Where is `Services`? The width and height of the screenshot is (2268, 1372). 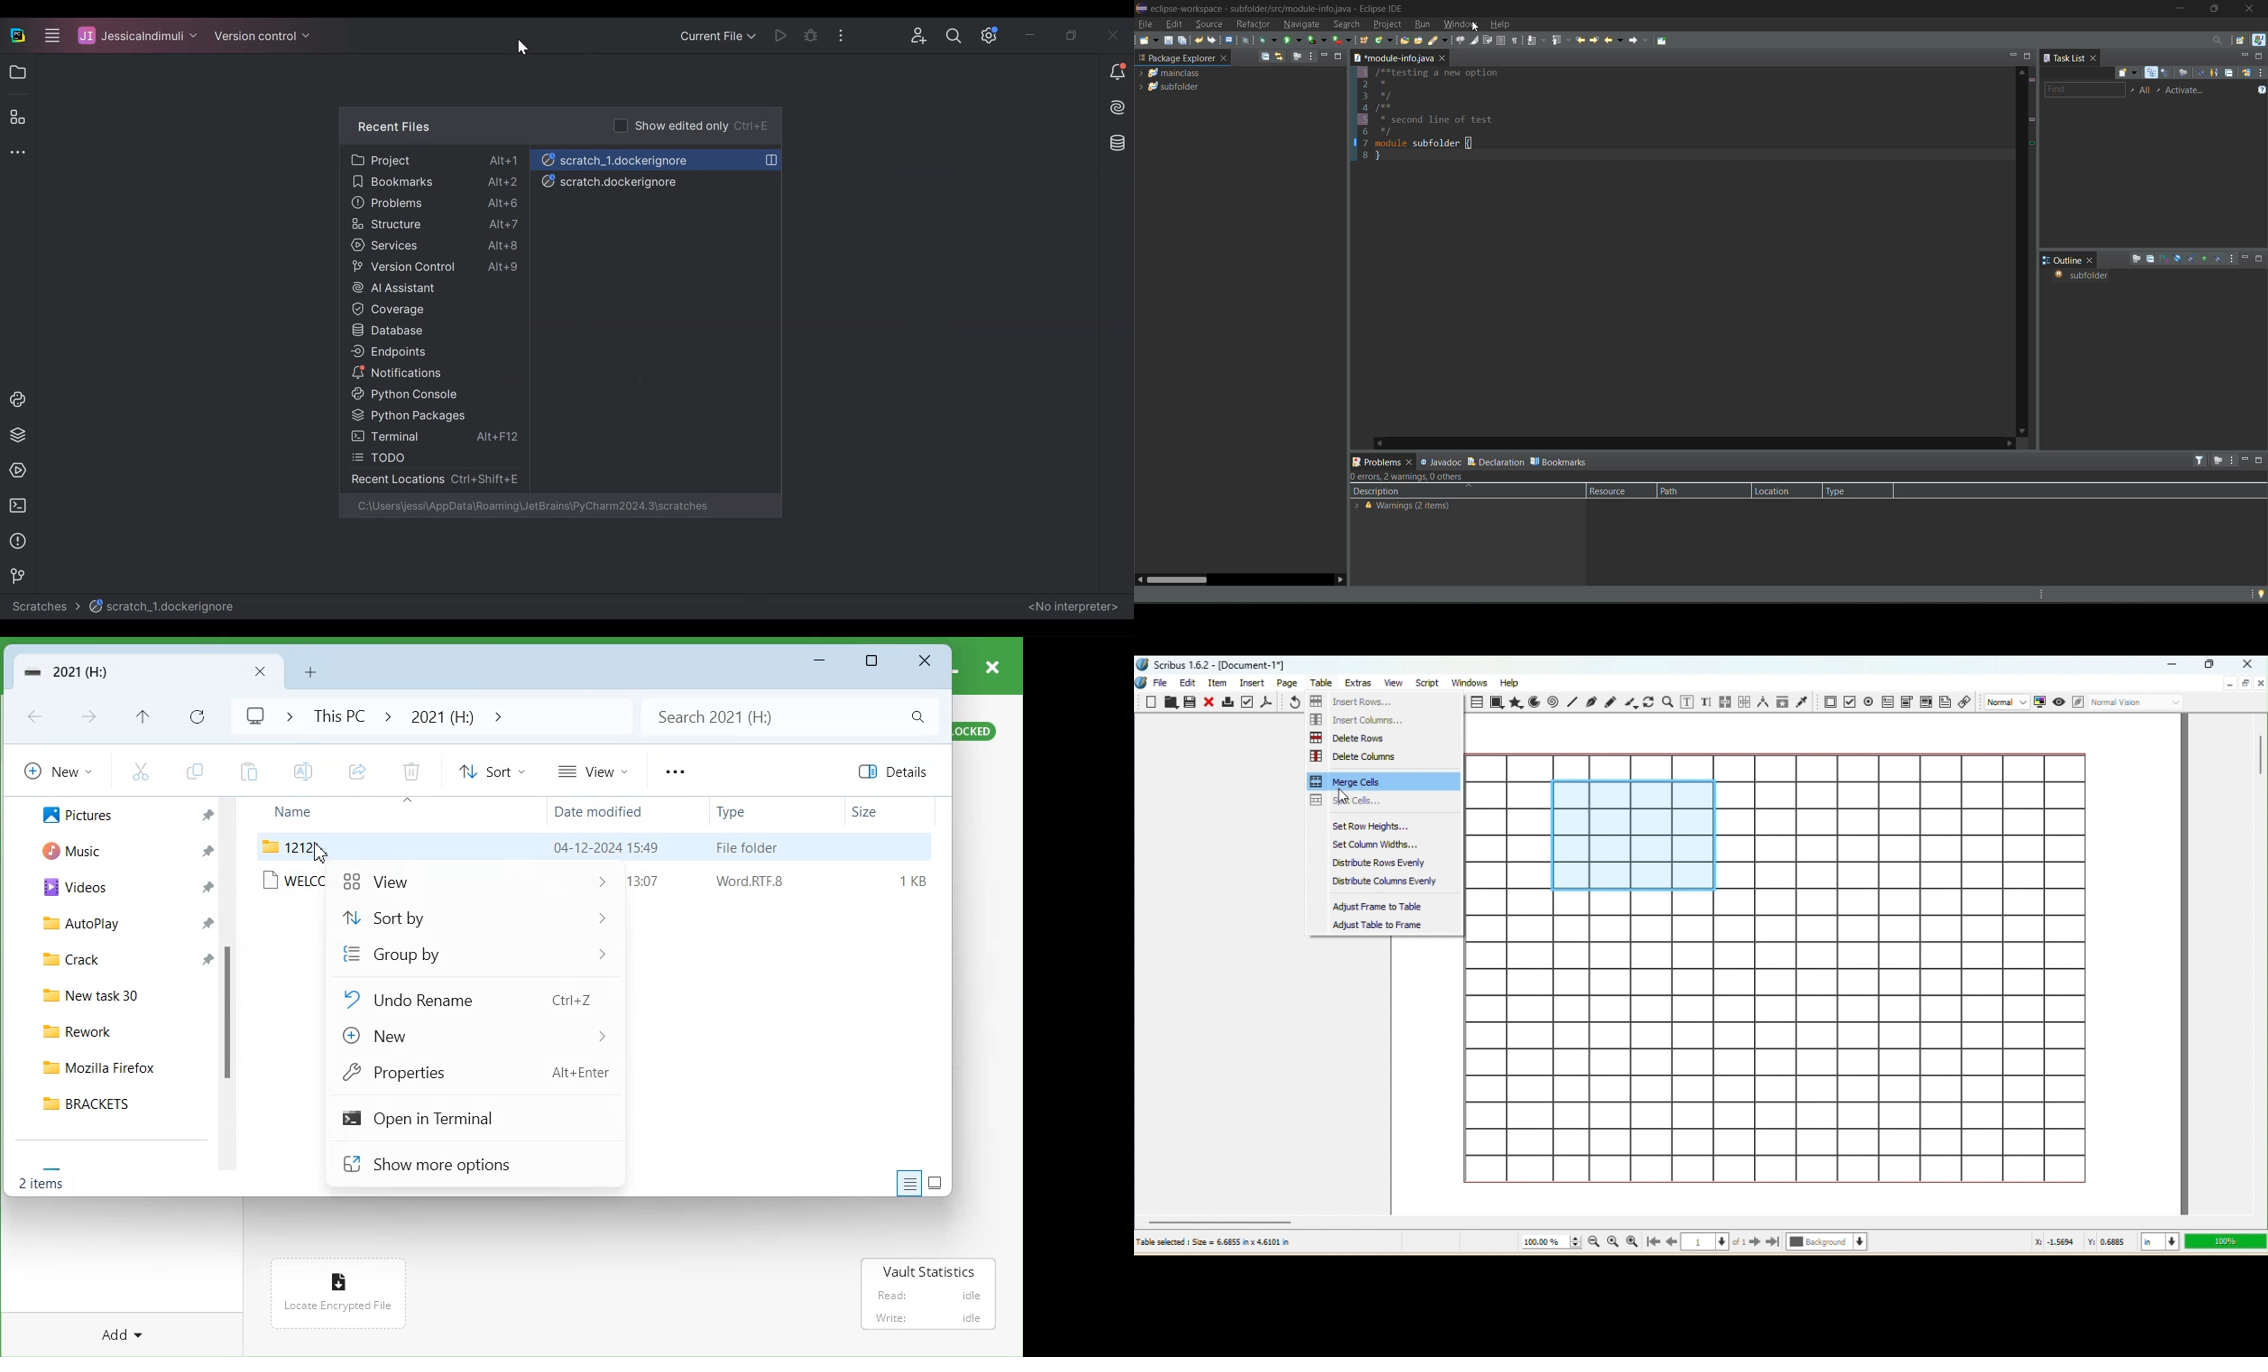 Services is located at coordinates (15, 470).